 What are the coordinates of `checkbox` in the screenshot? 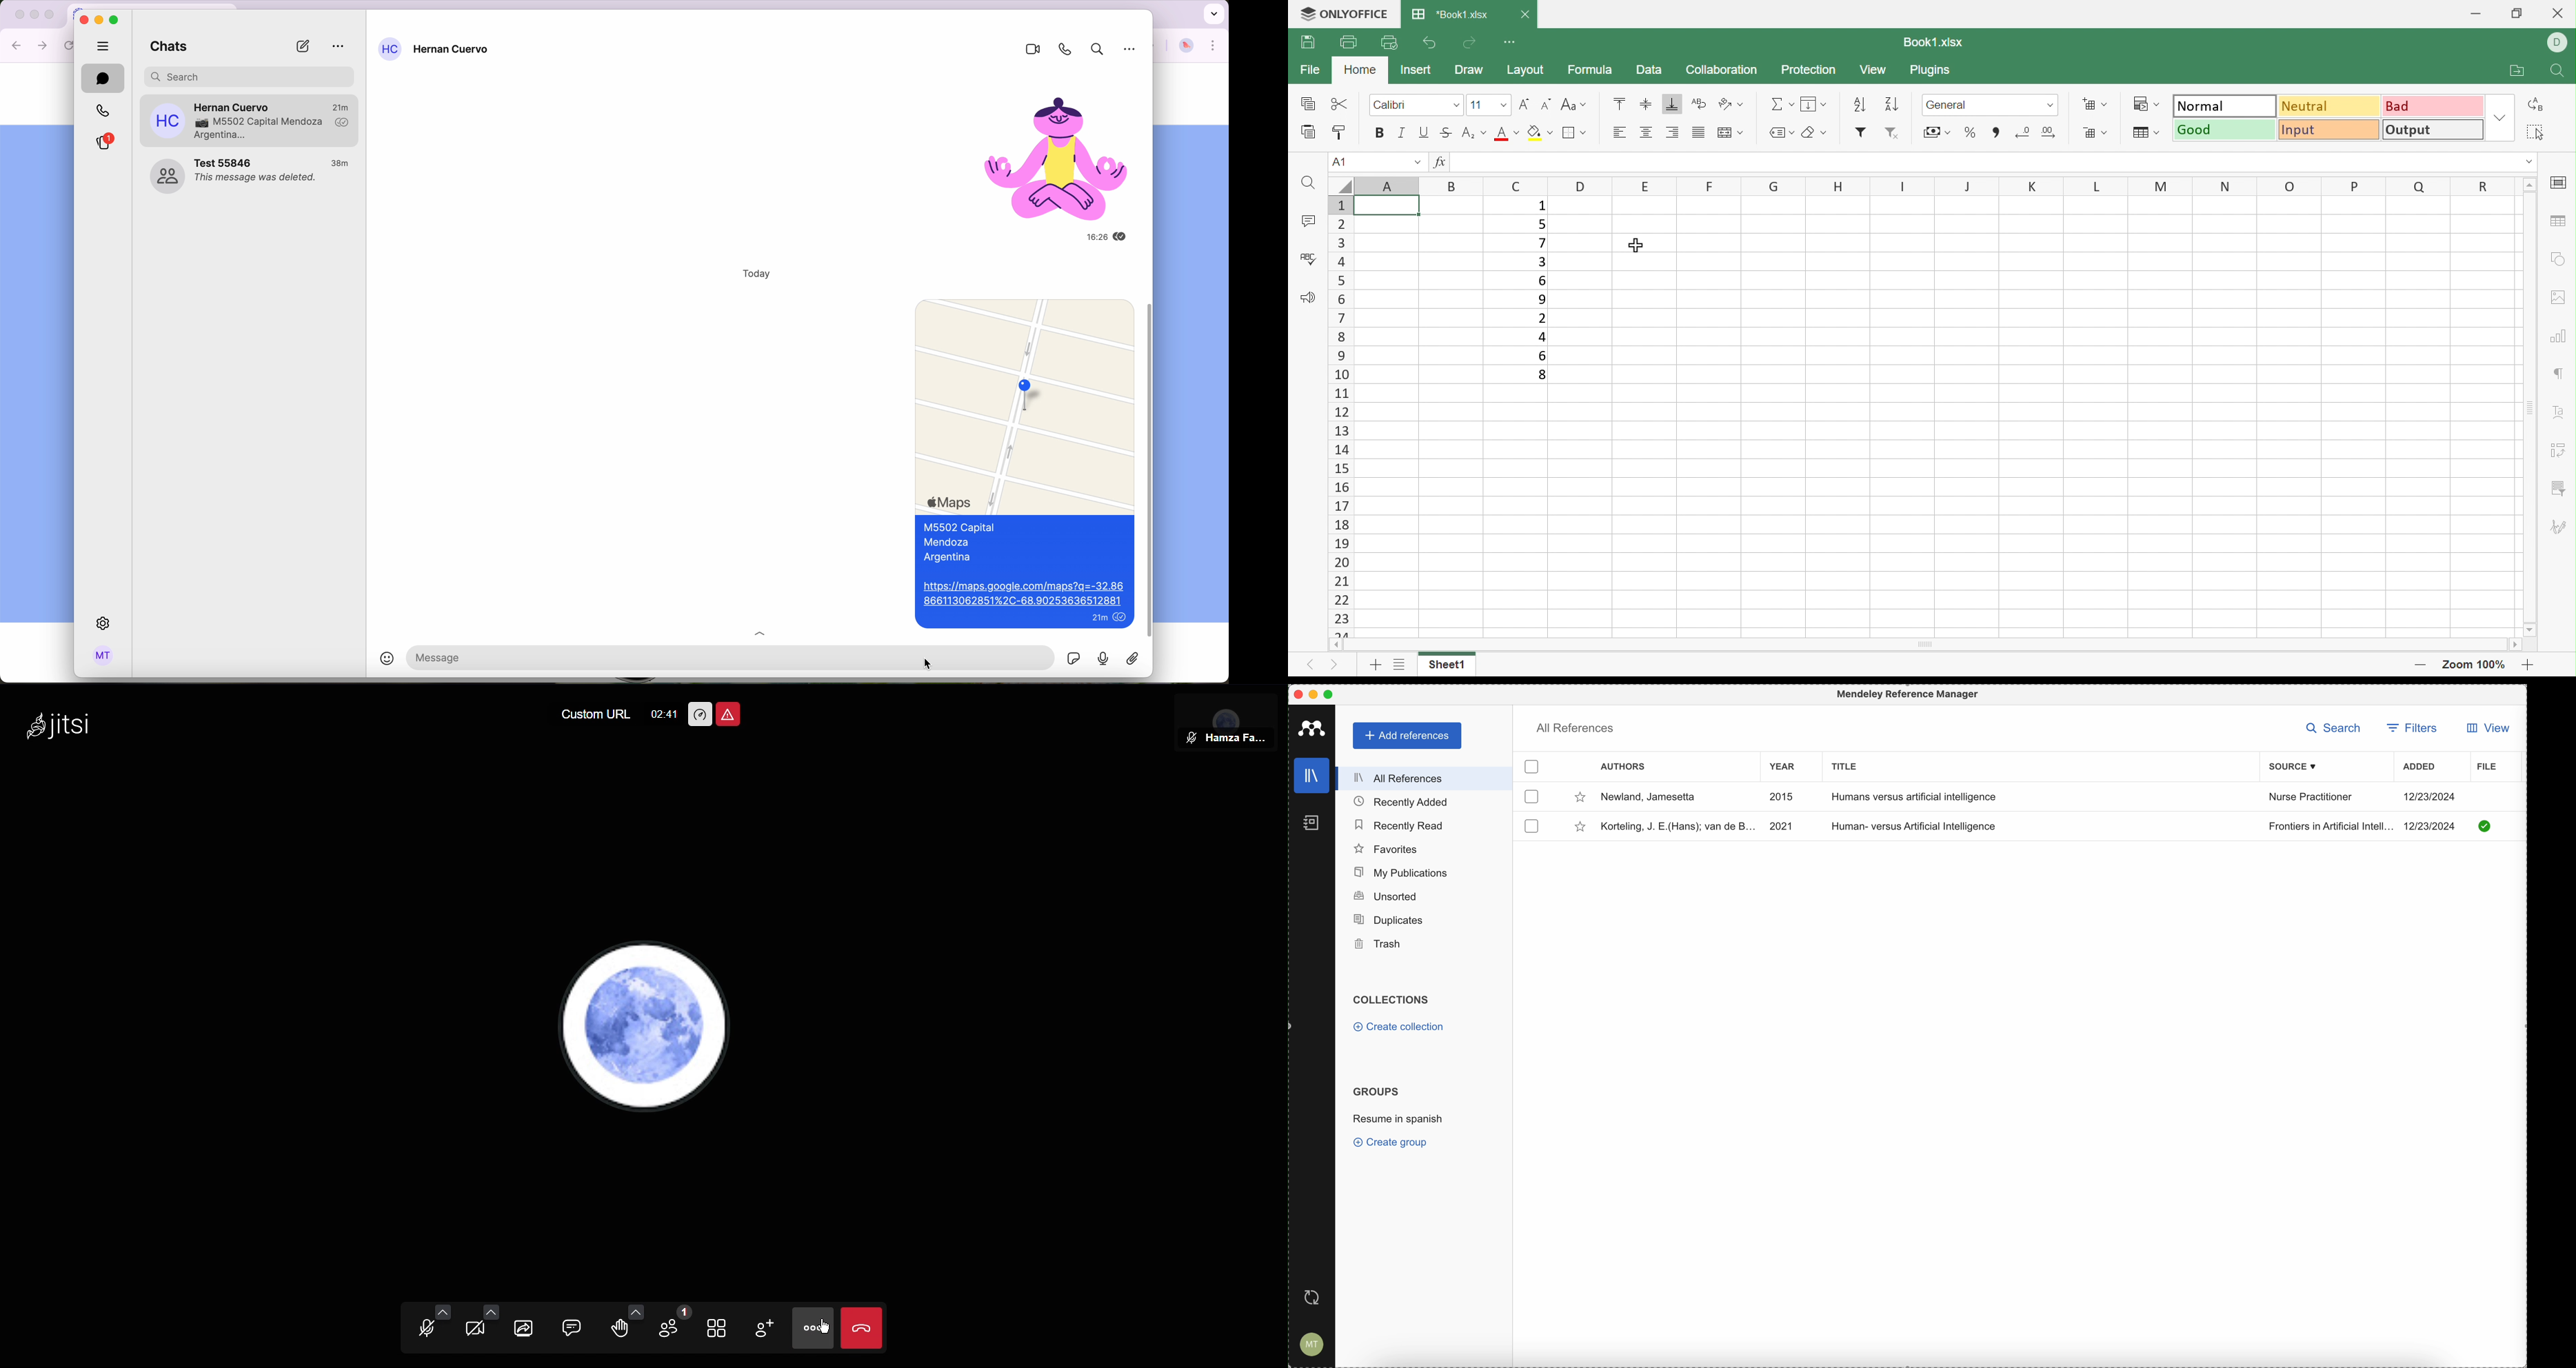 It's located at (1531, 797).